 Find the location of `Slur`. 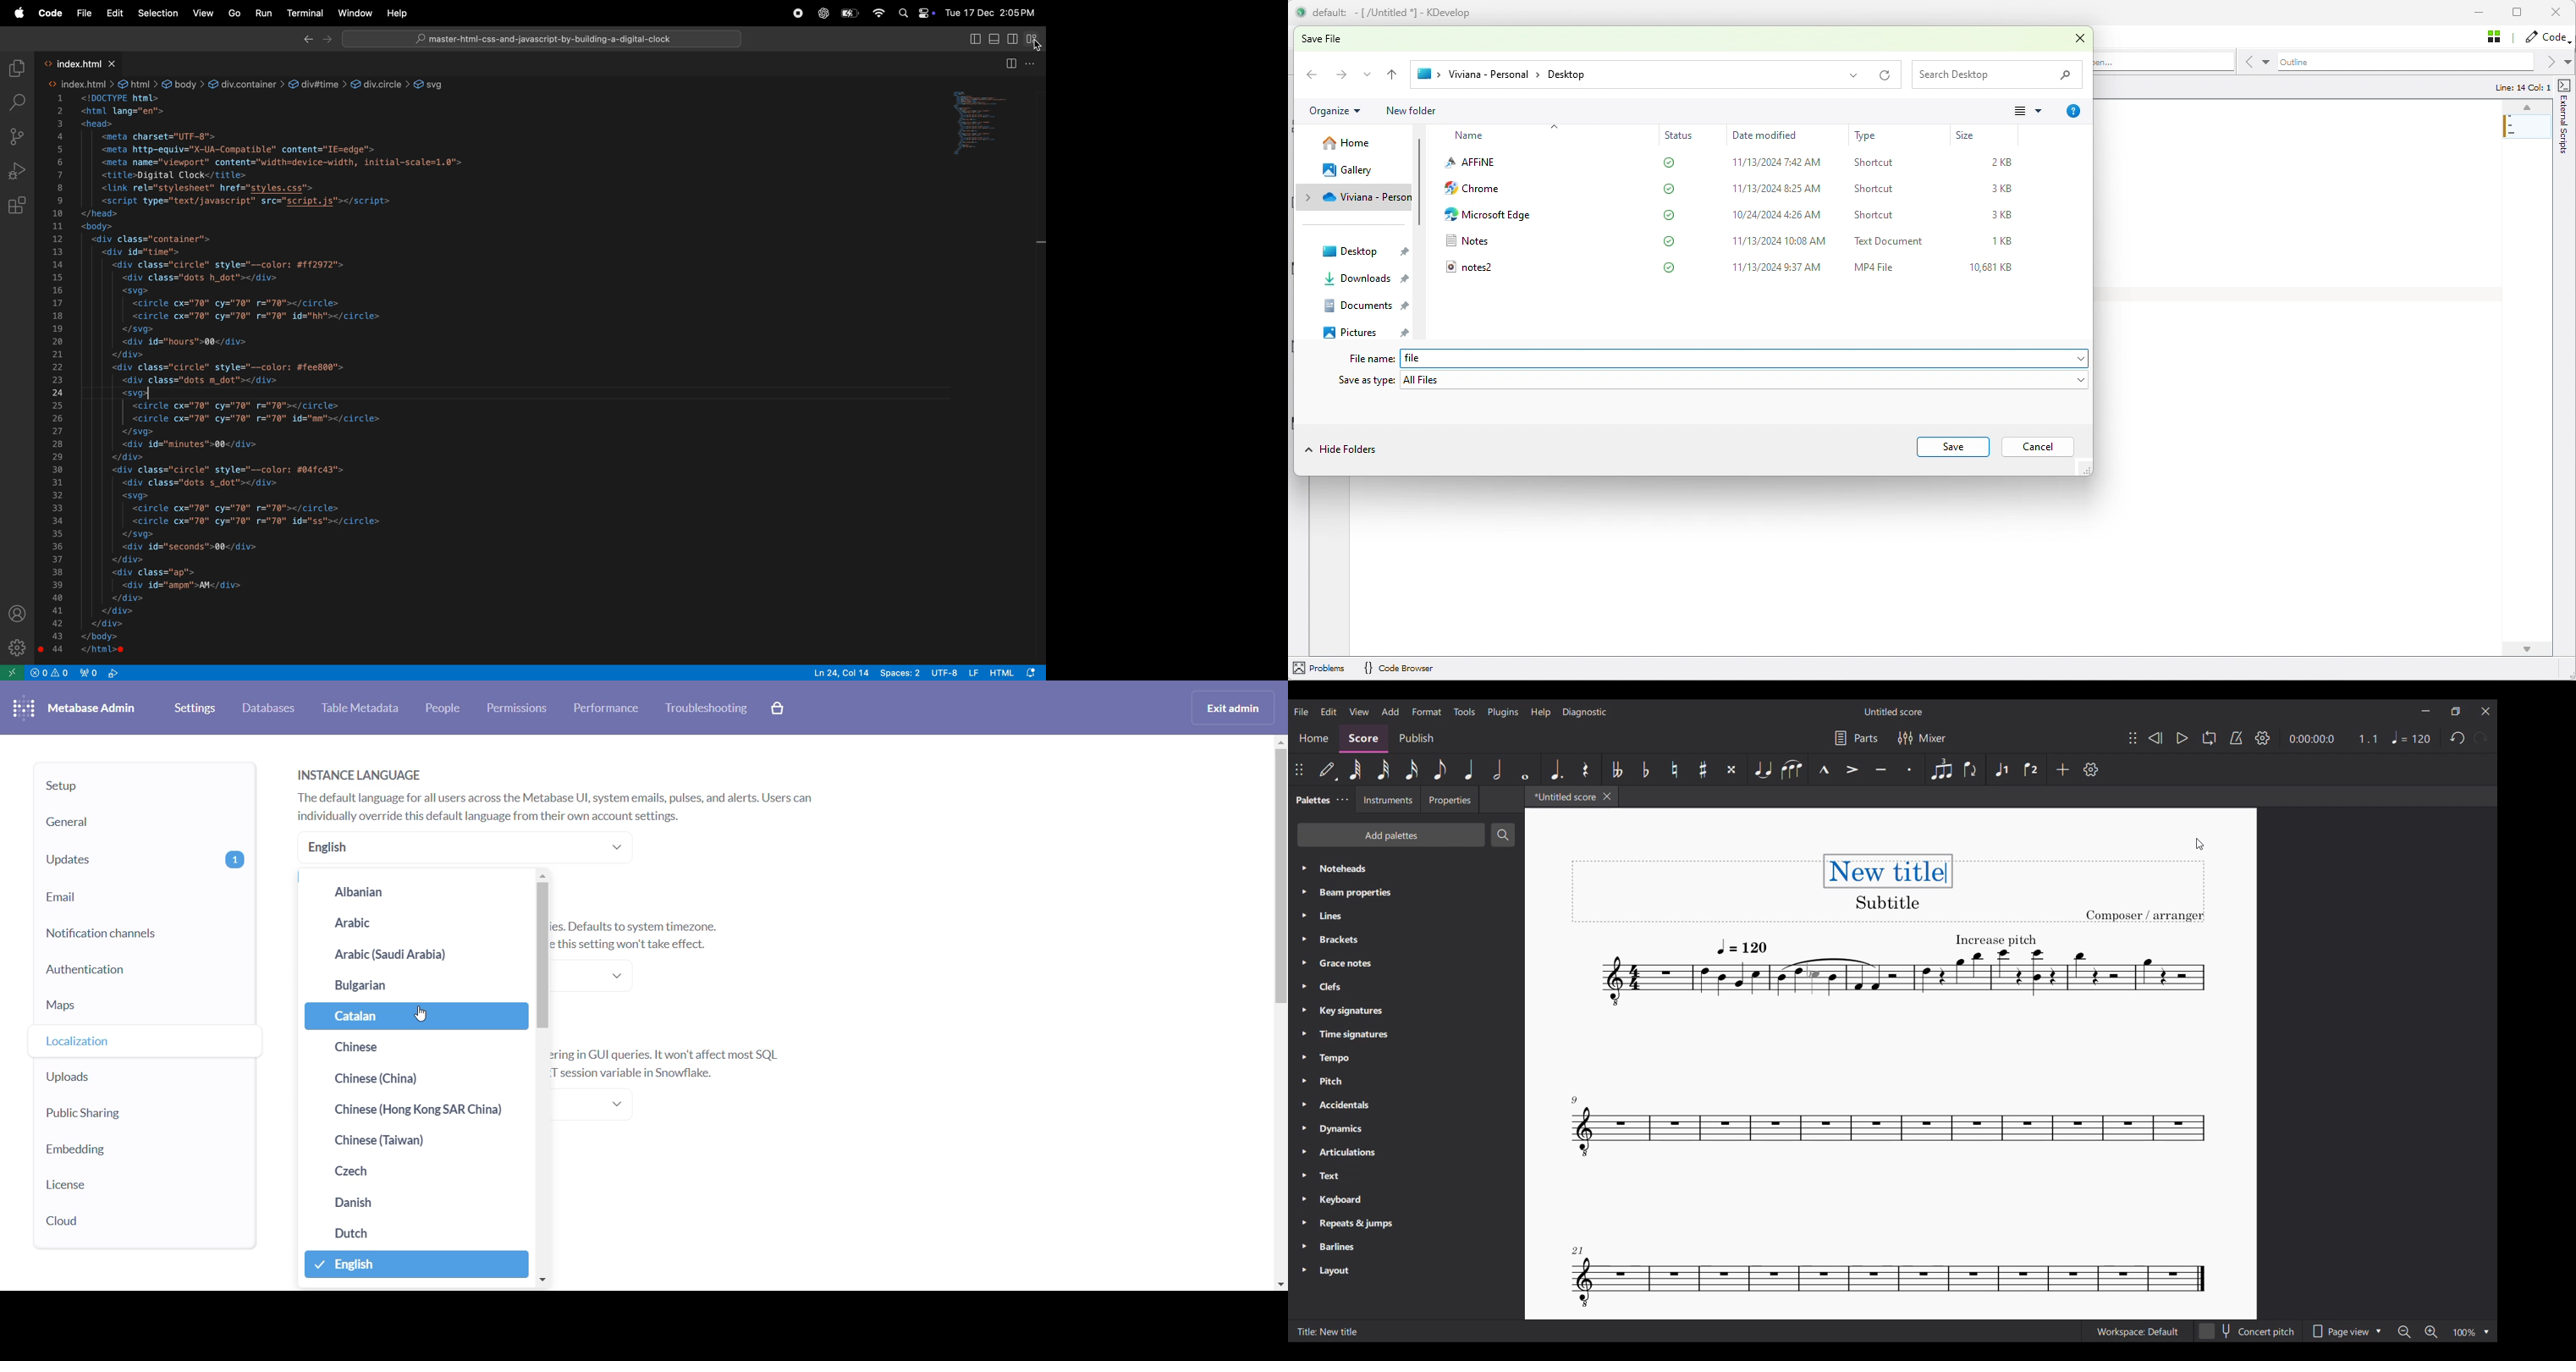

Slur is located at coordinates (1792, 769).